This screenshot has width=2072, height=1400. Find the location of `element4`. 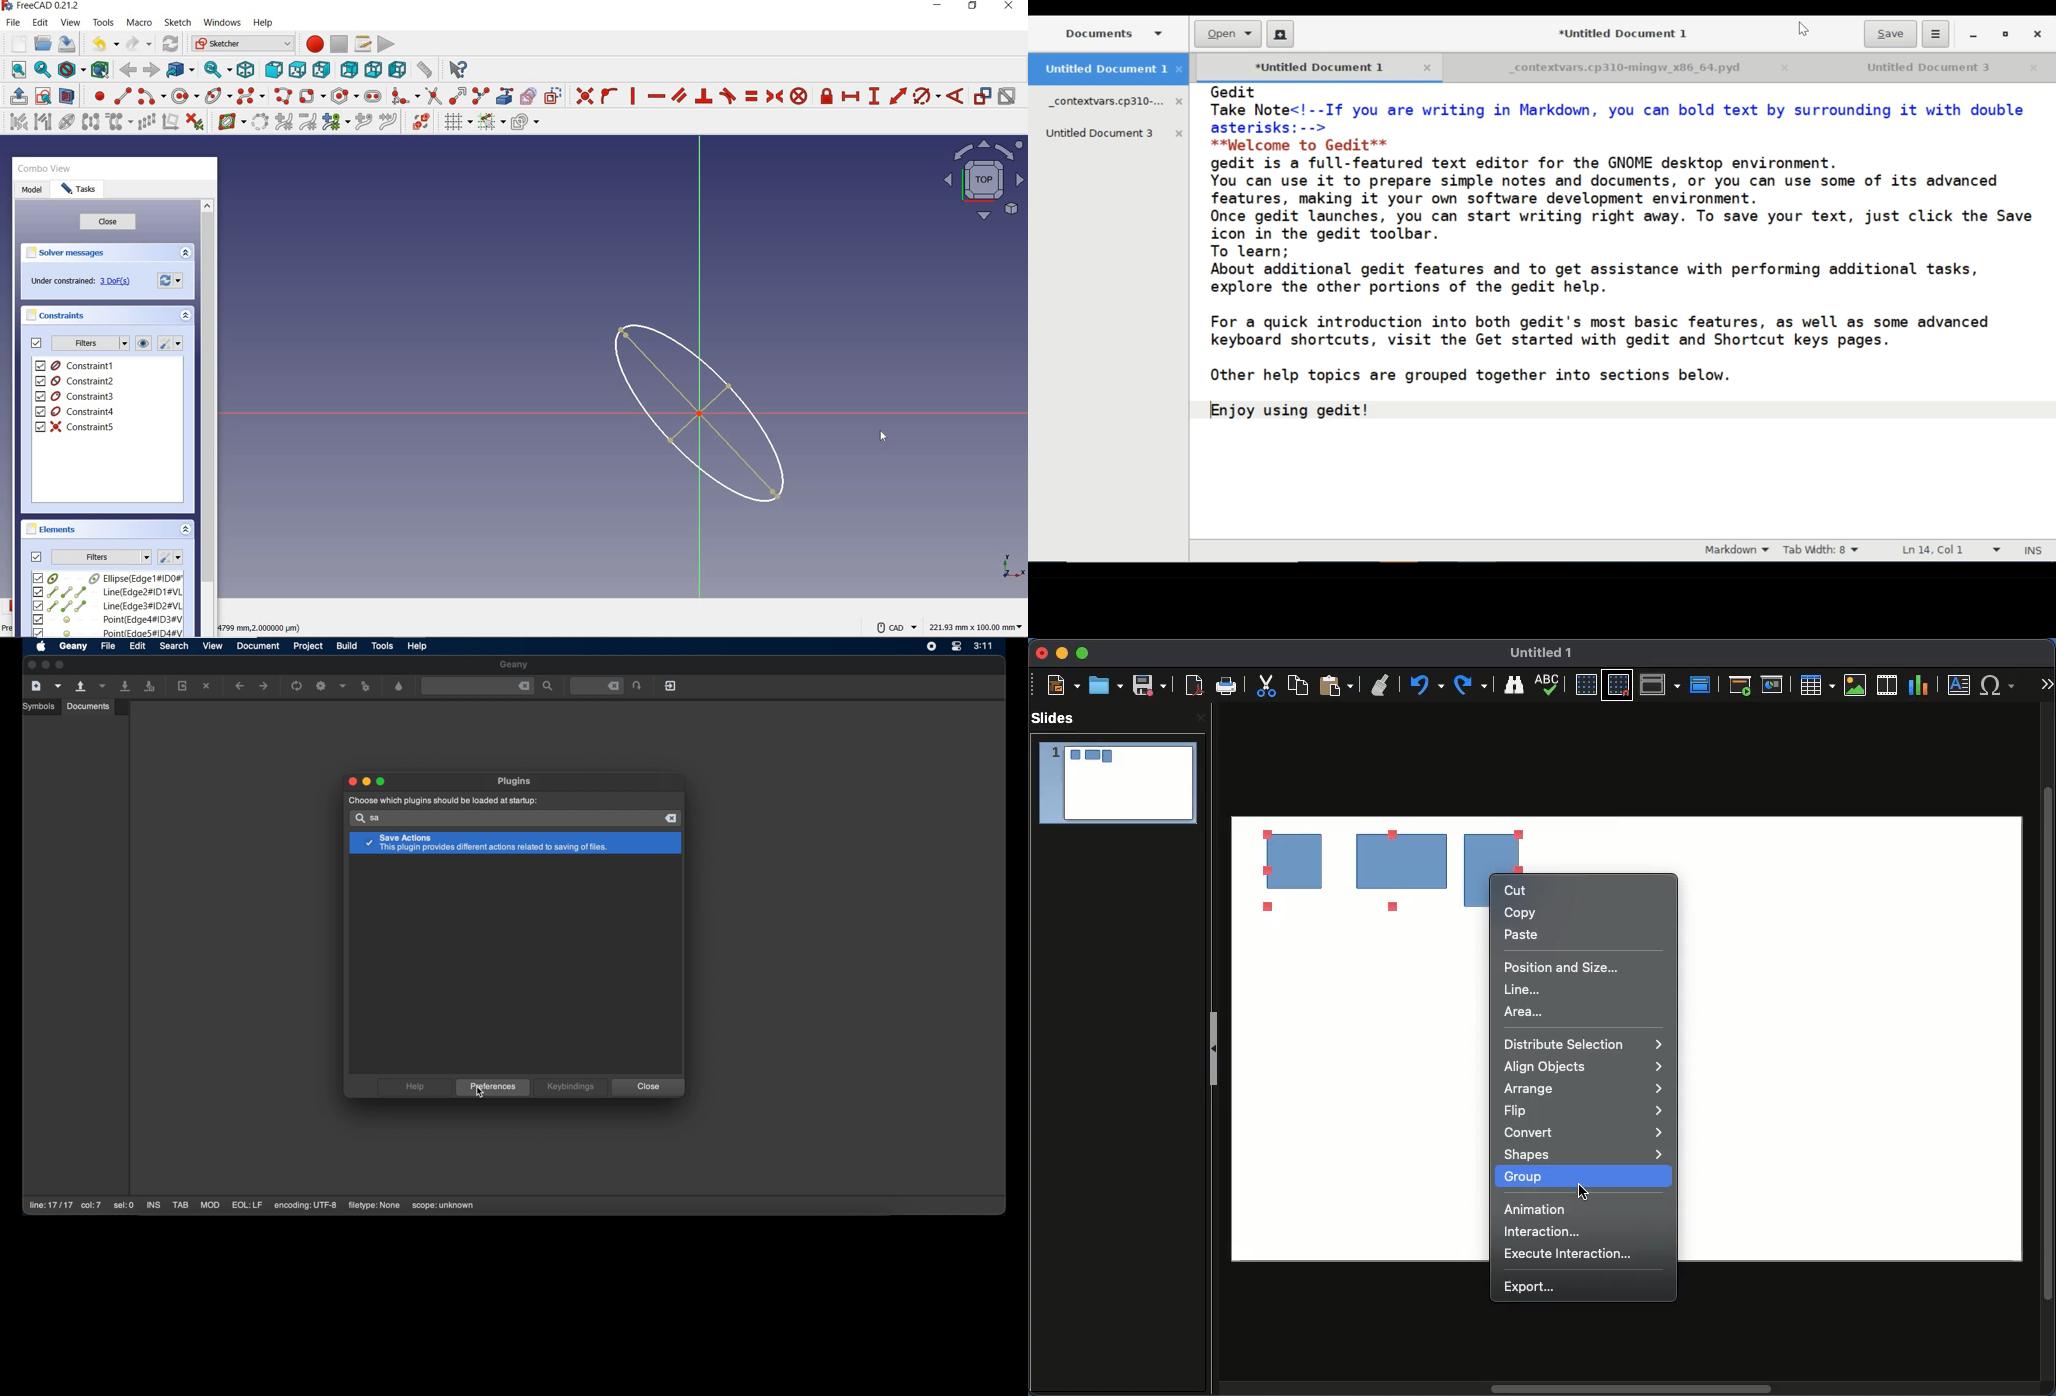

element4 is located at coordinates (107, 620).